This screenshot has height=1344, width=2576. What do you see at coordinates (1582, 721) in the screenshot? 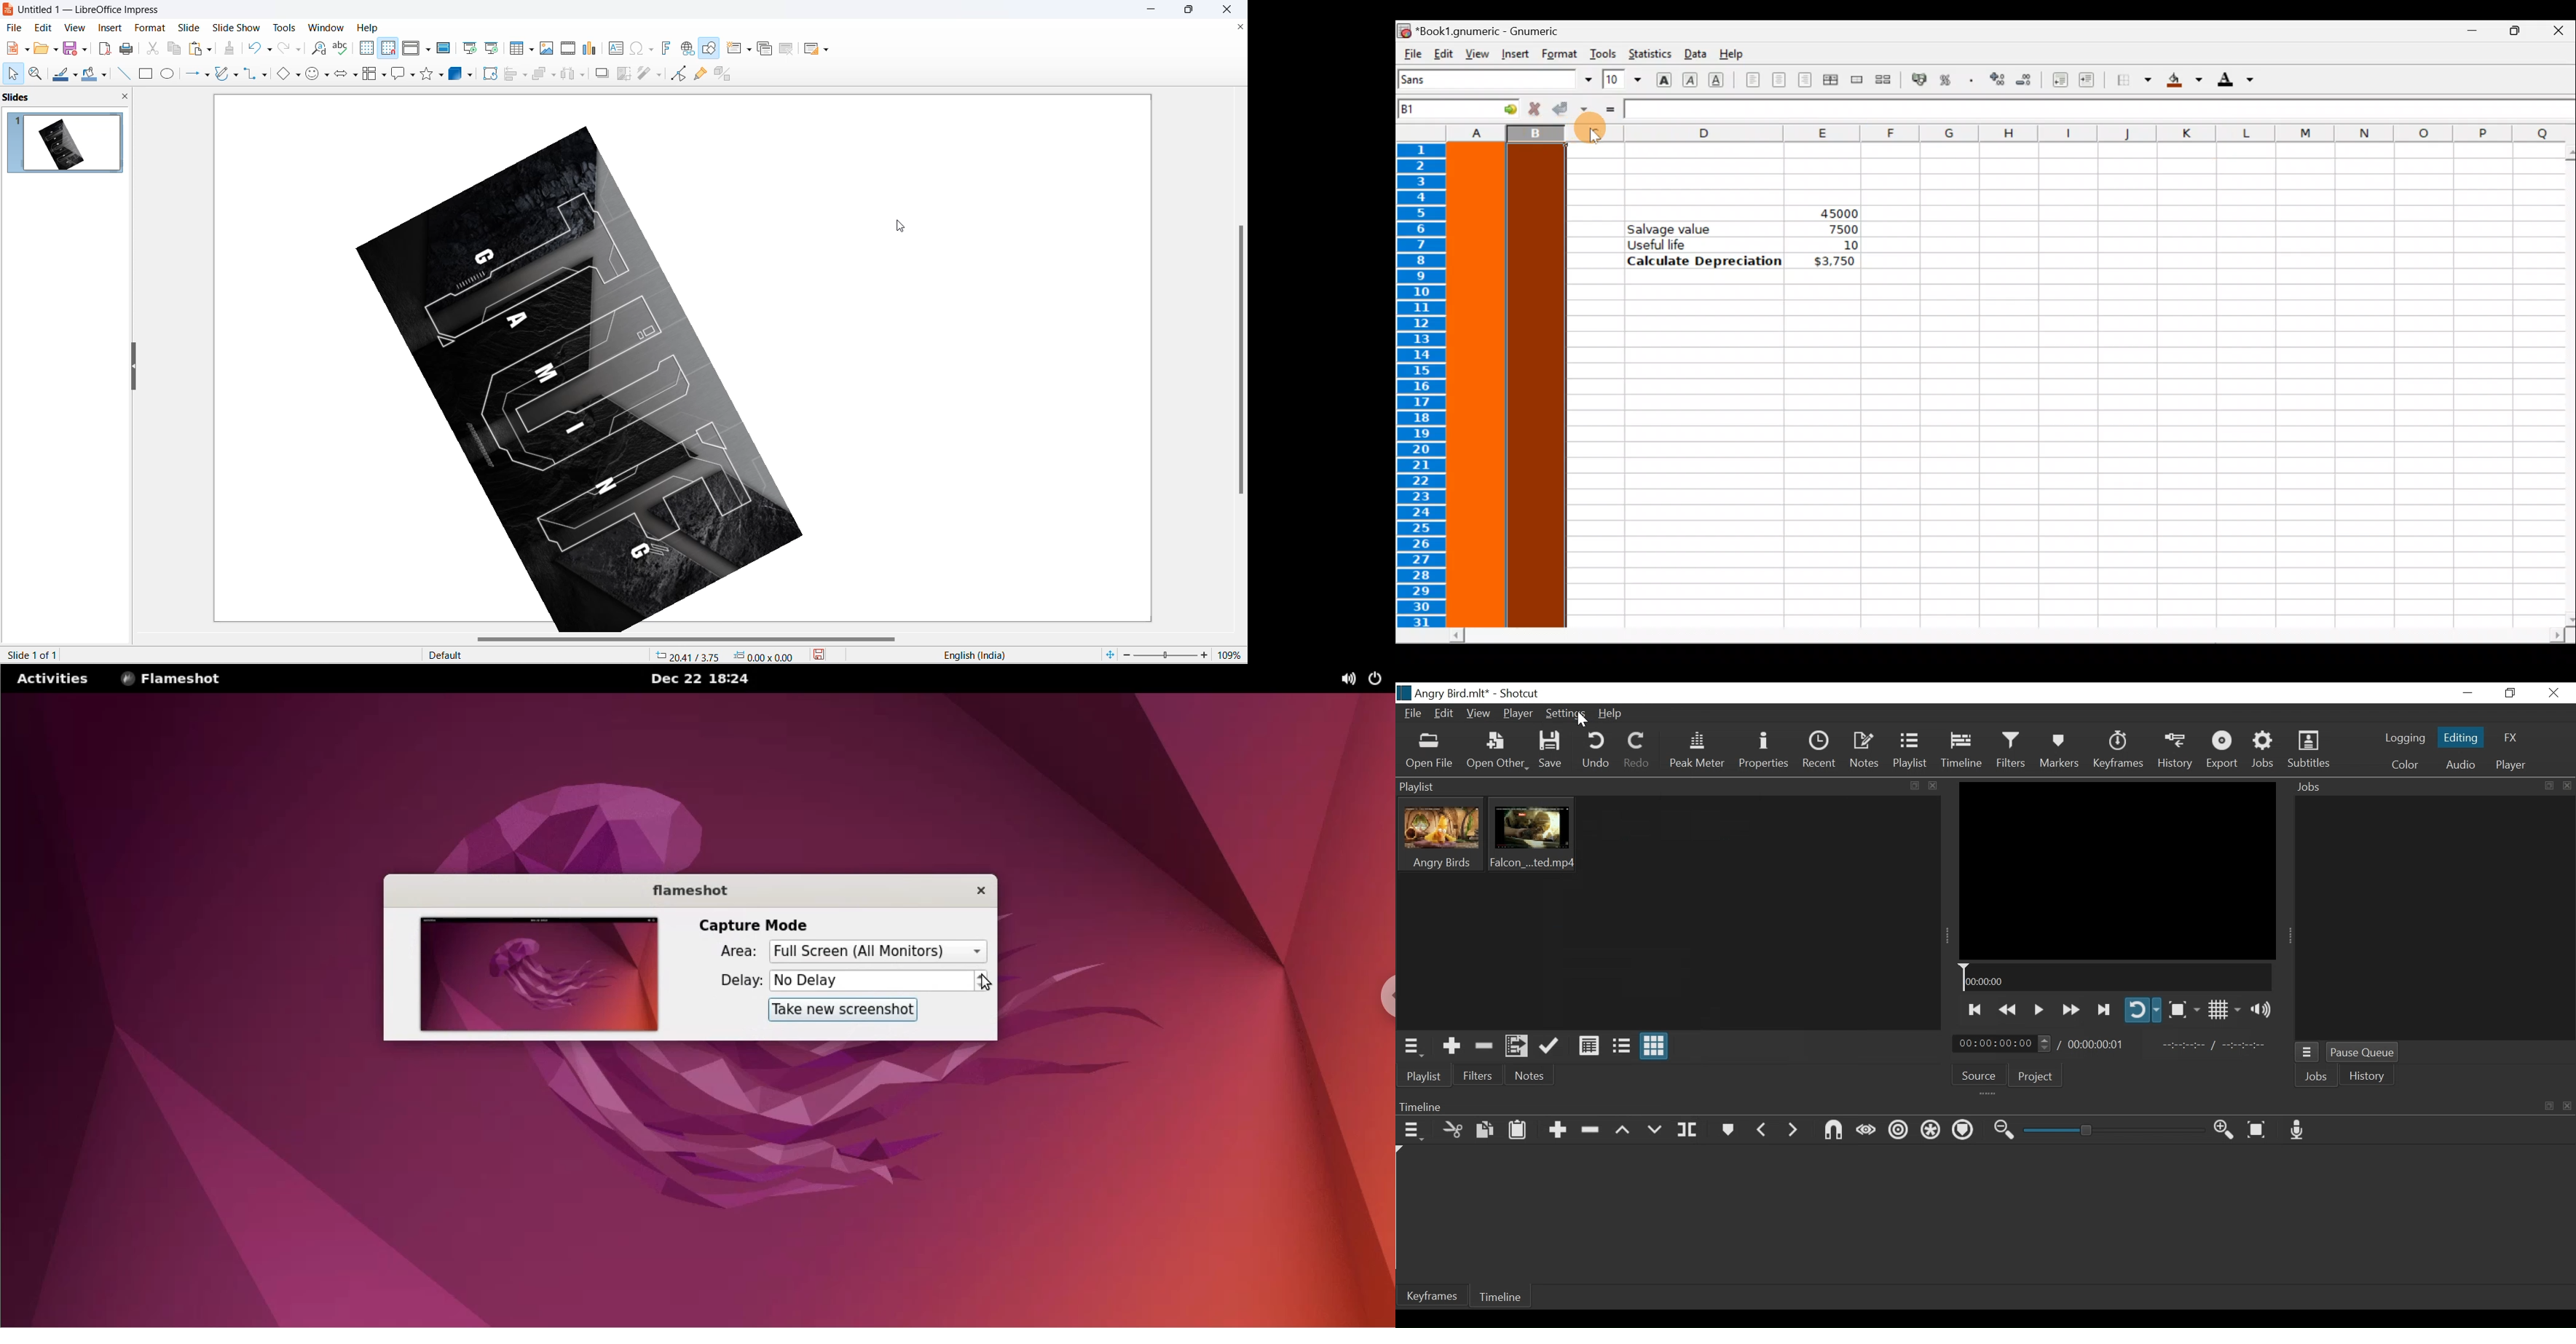
I see `Cursor` at bounding box center [1582, 721].